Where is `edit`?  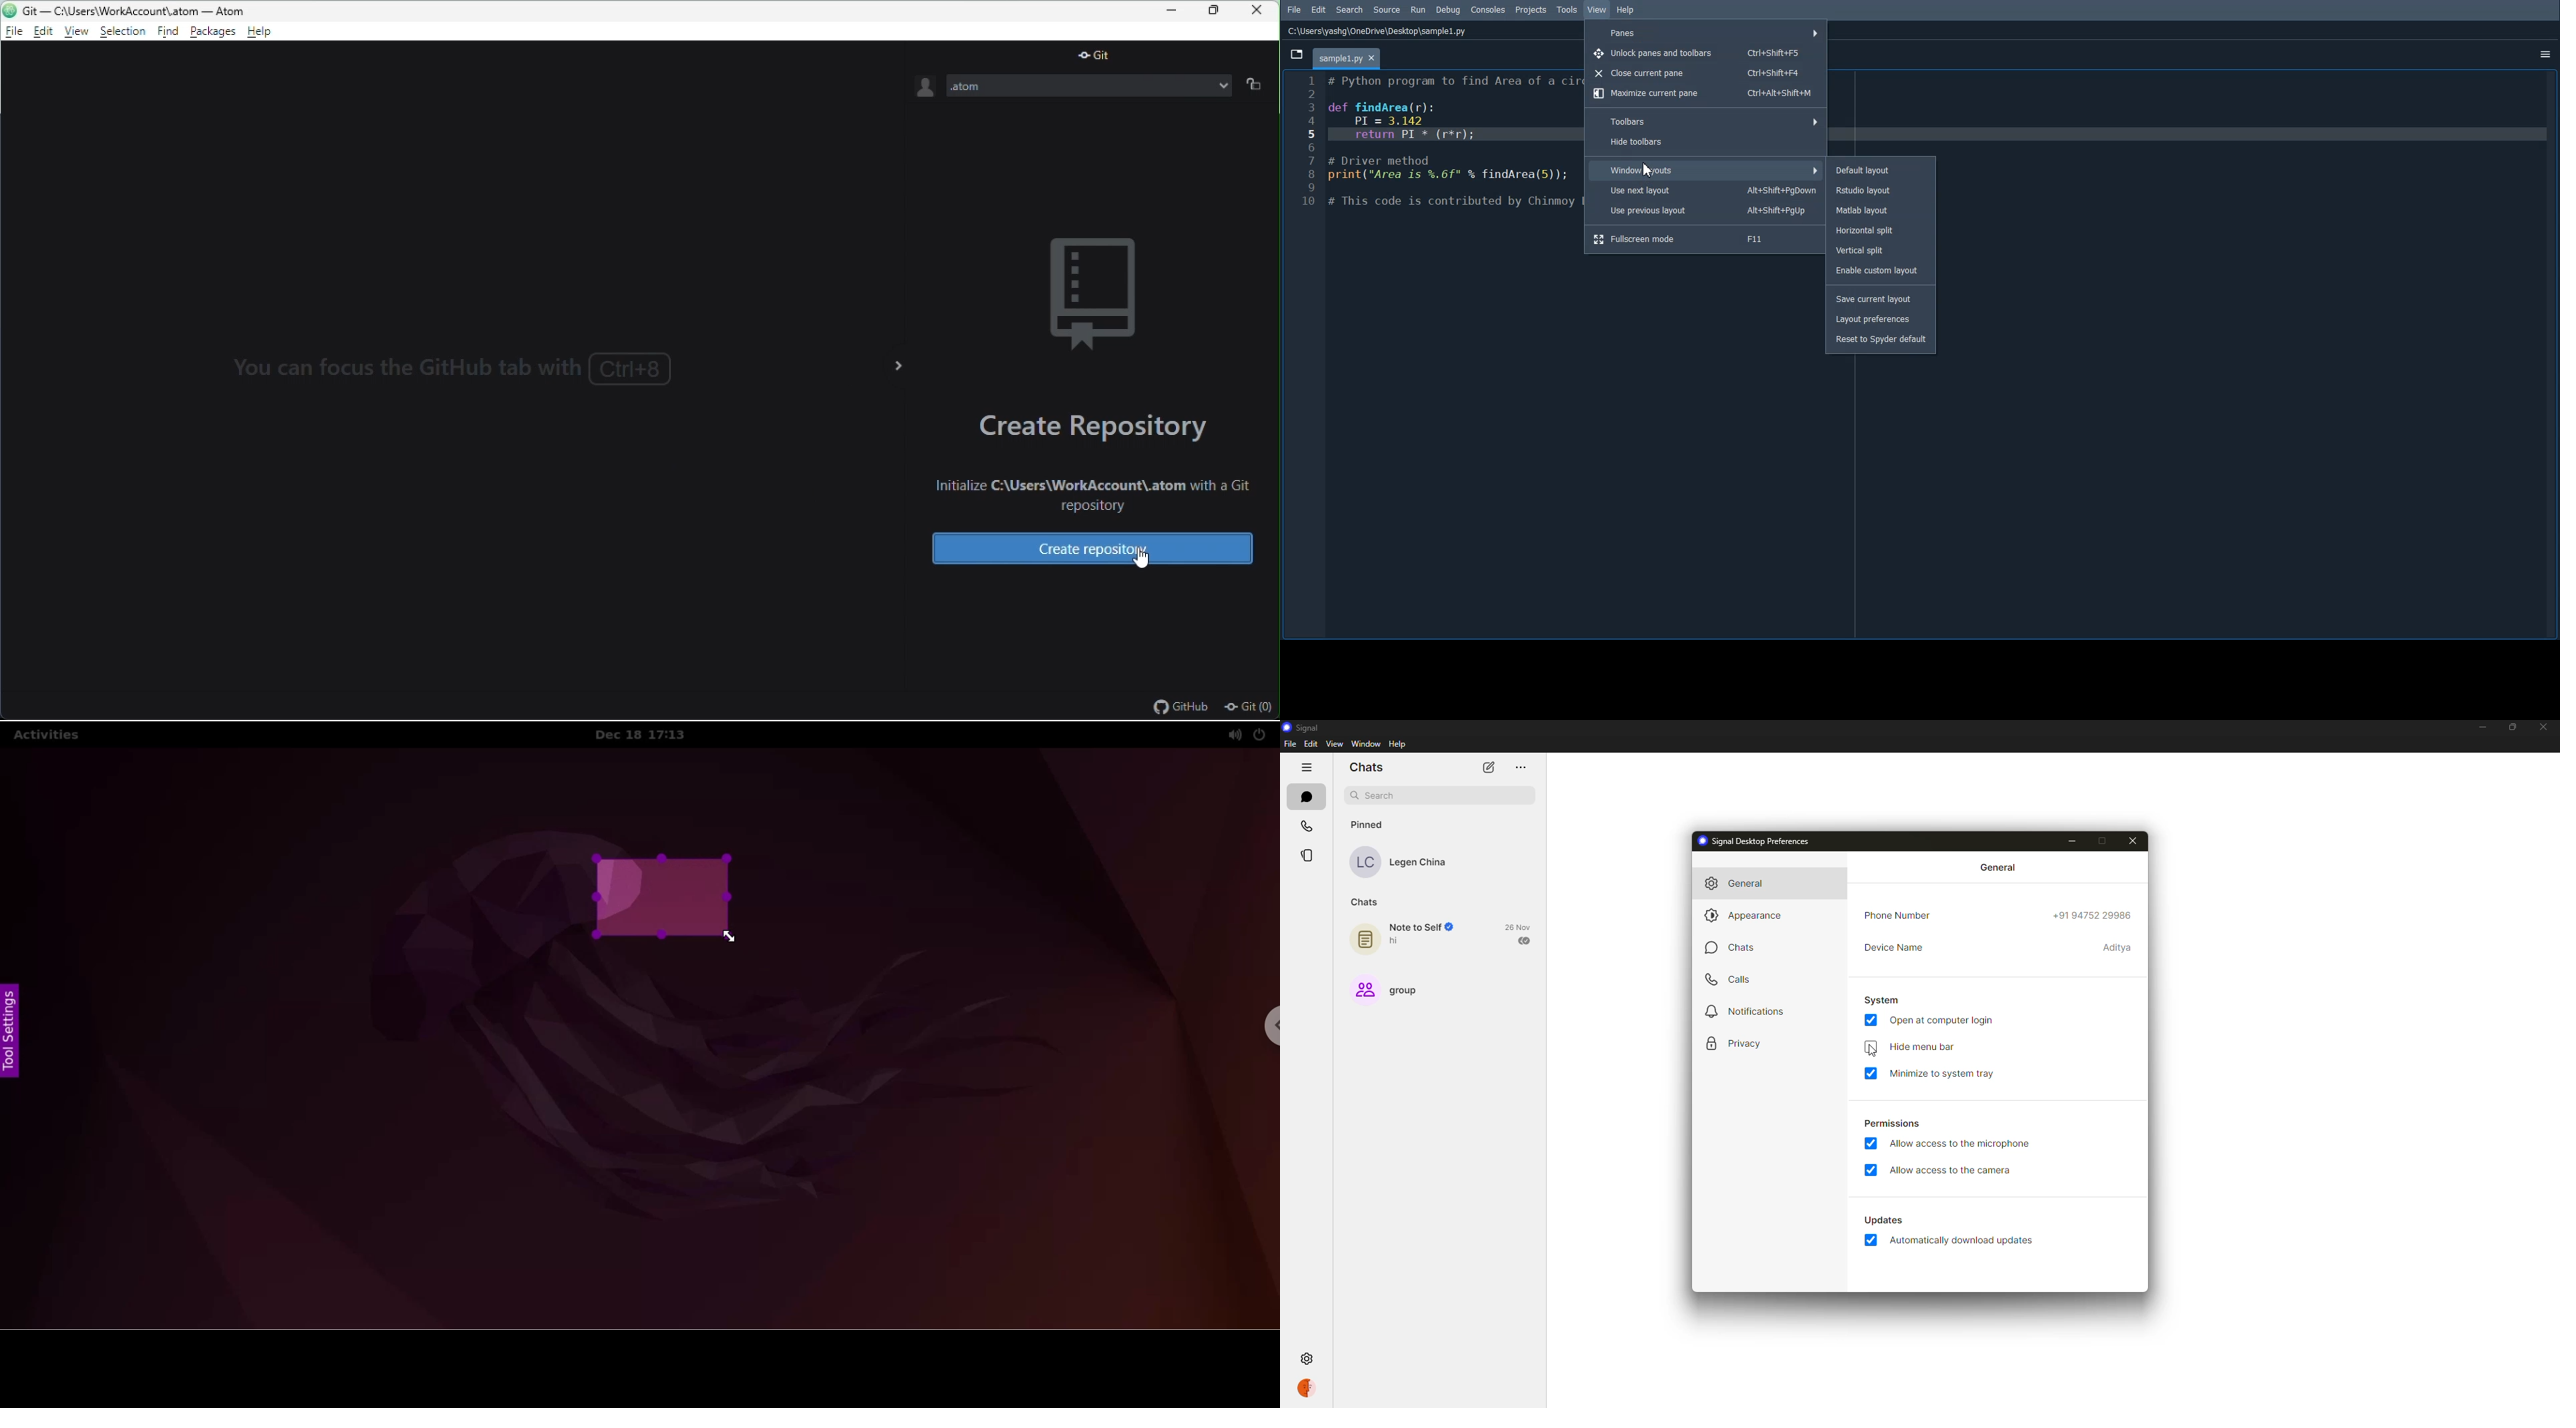
edit is located at coordinates (46, 32).